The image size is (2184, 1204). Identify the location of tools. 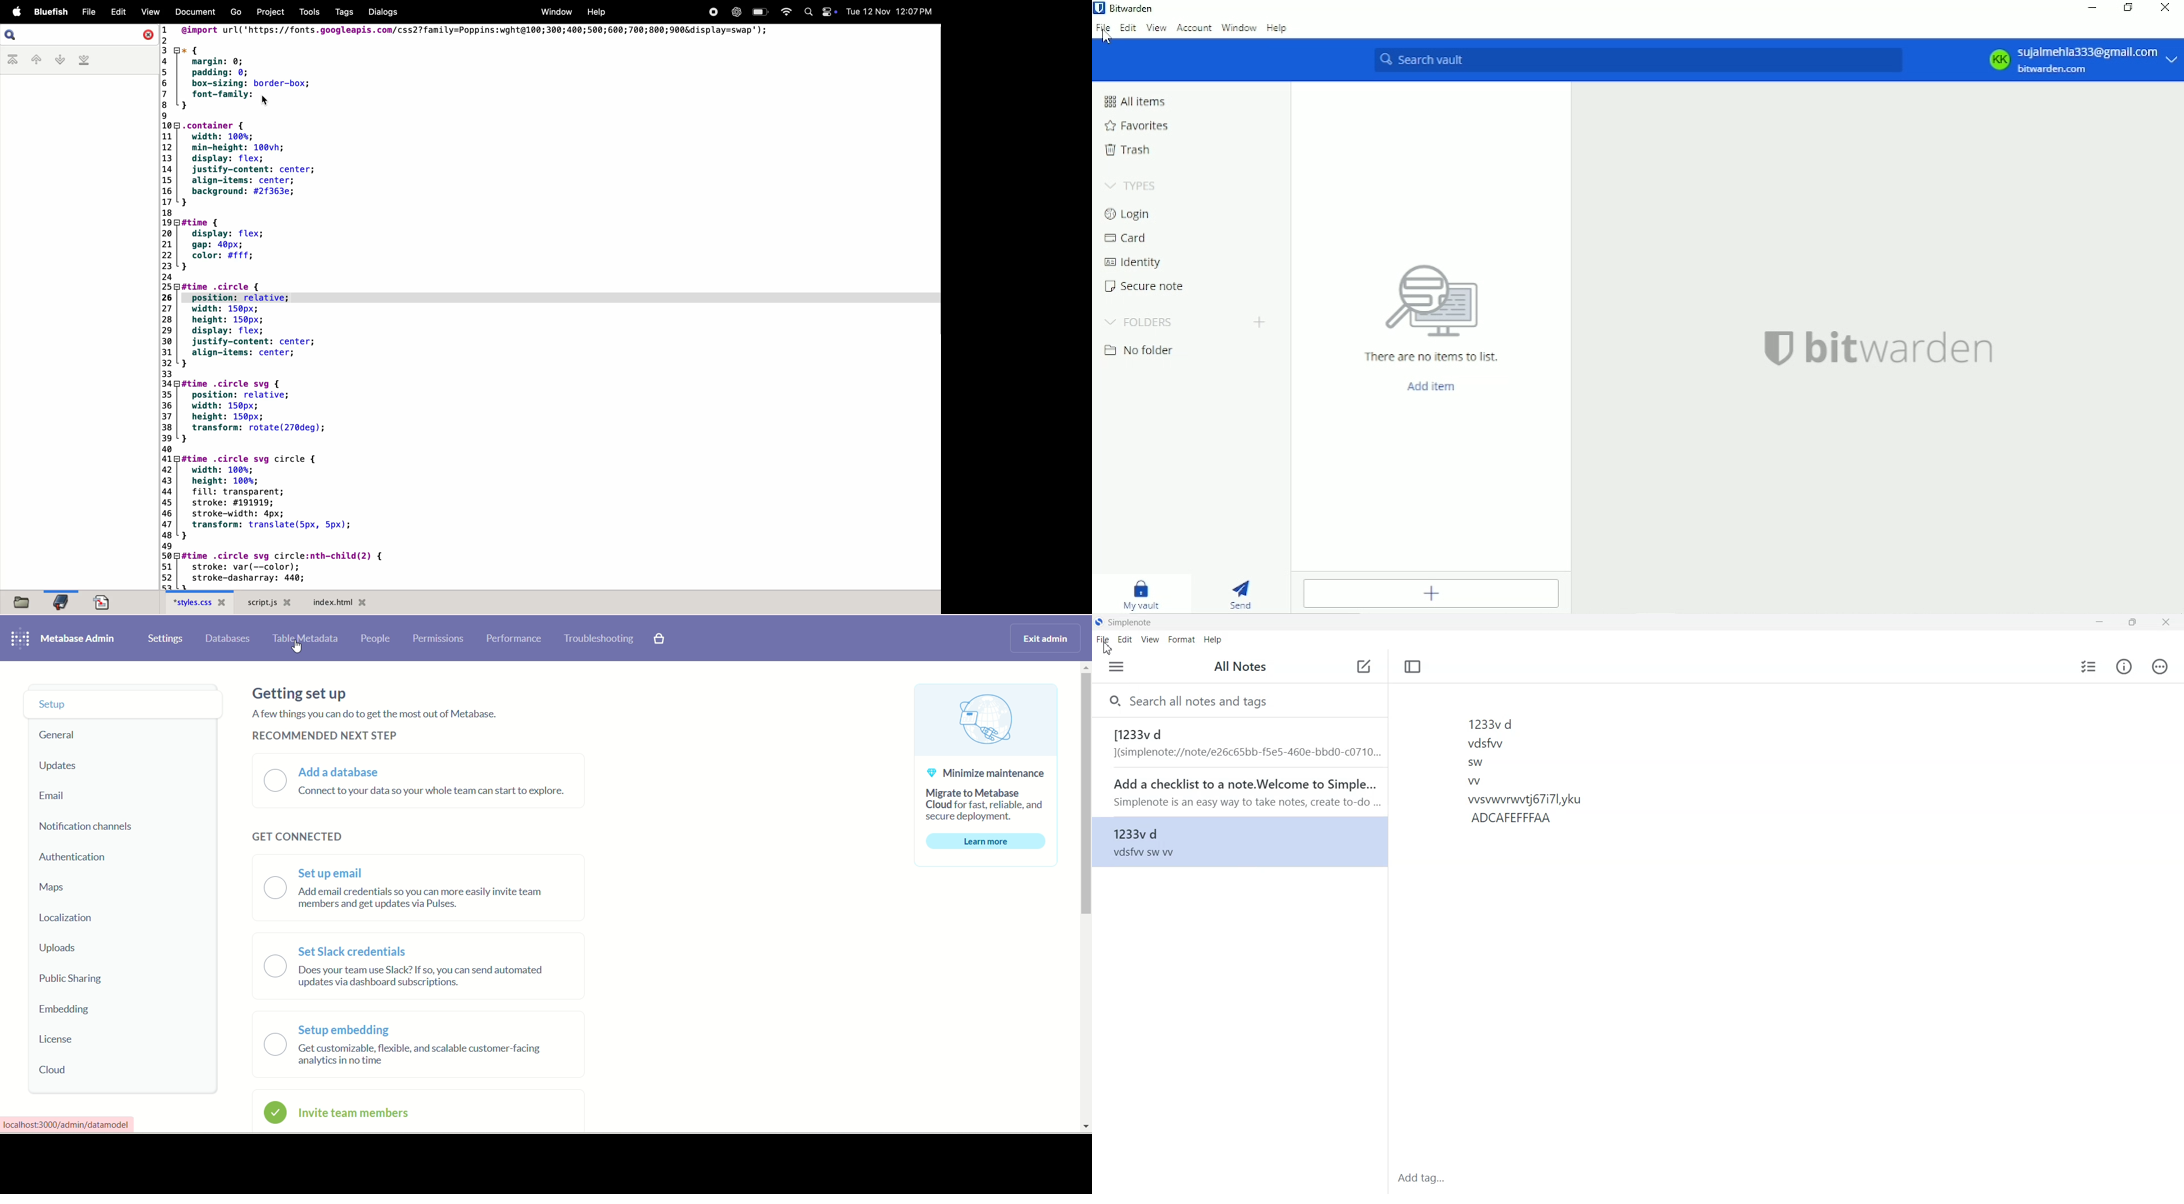
(306, 12).